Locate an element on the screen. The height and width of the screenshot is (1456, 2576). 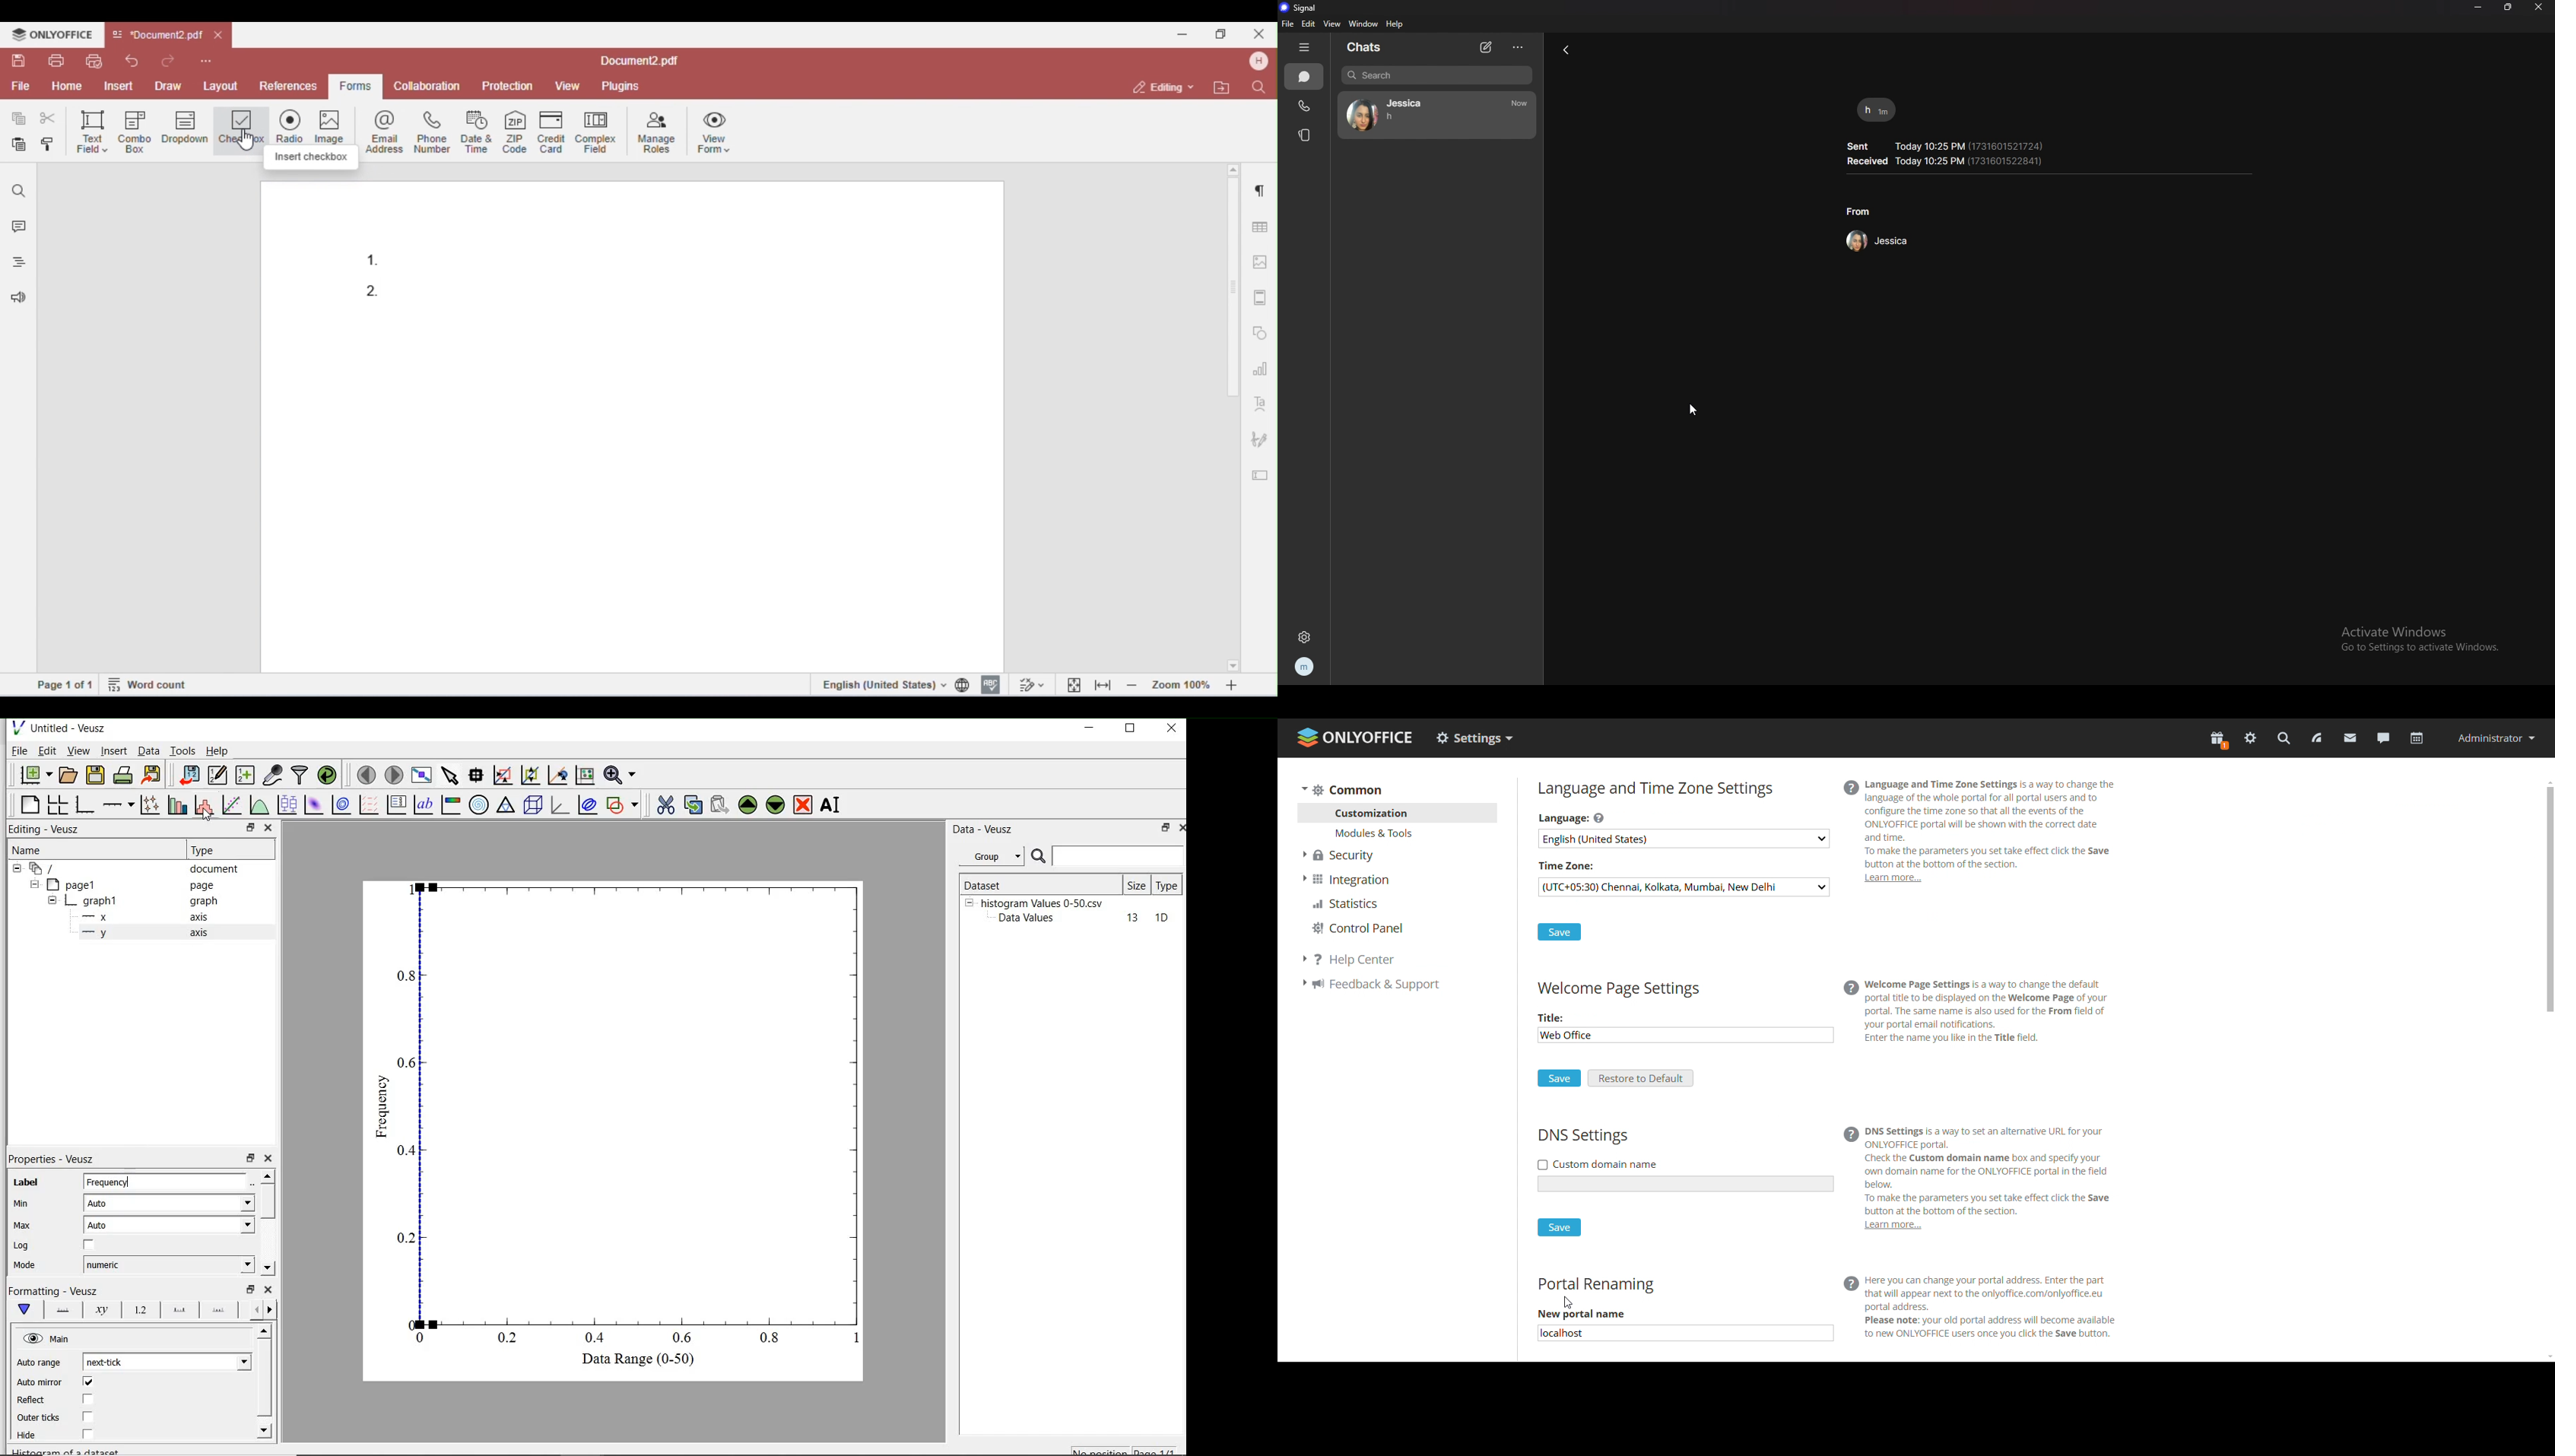
hide tabs is located at coordinates (1305, 46).